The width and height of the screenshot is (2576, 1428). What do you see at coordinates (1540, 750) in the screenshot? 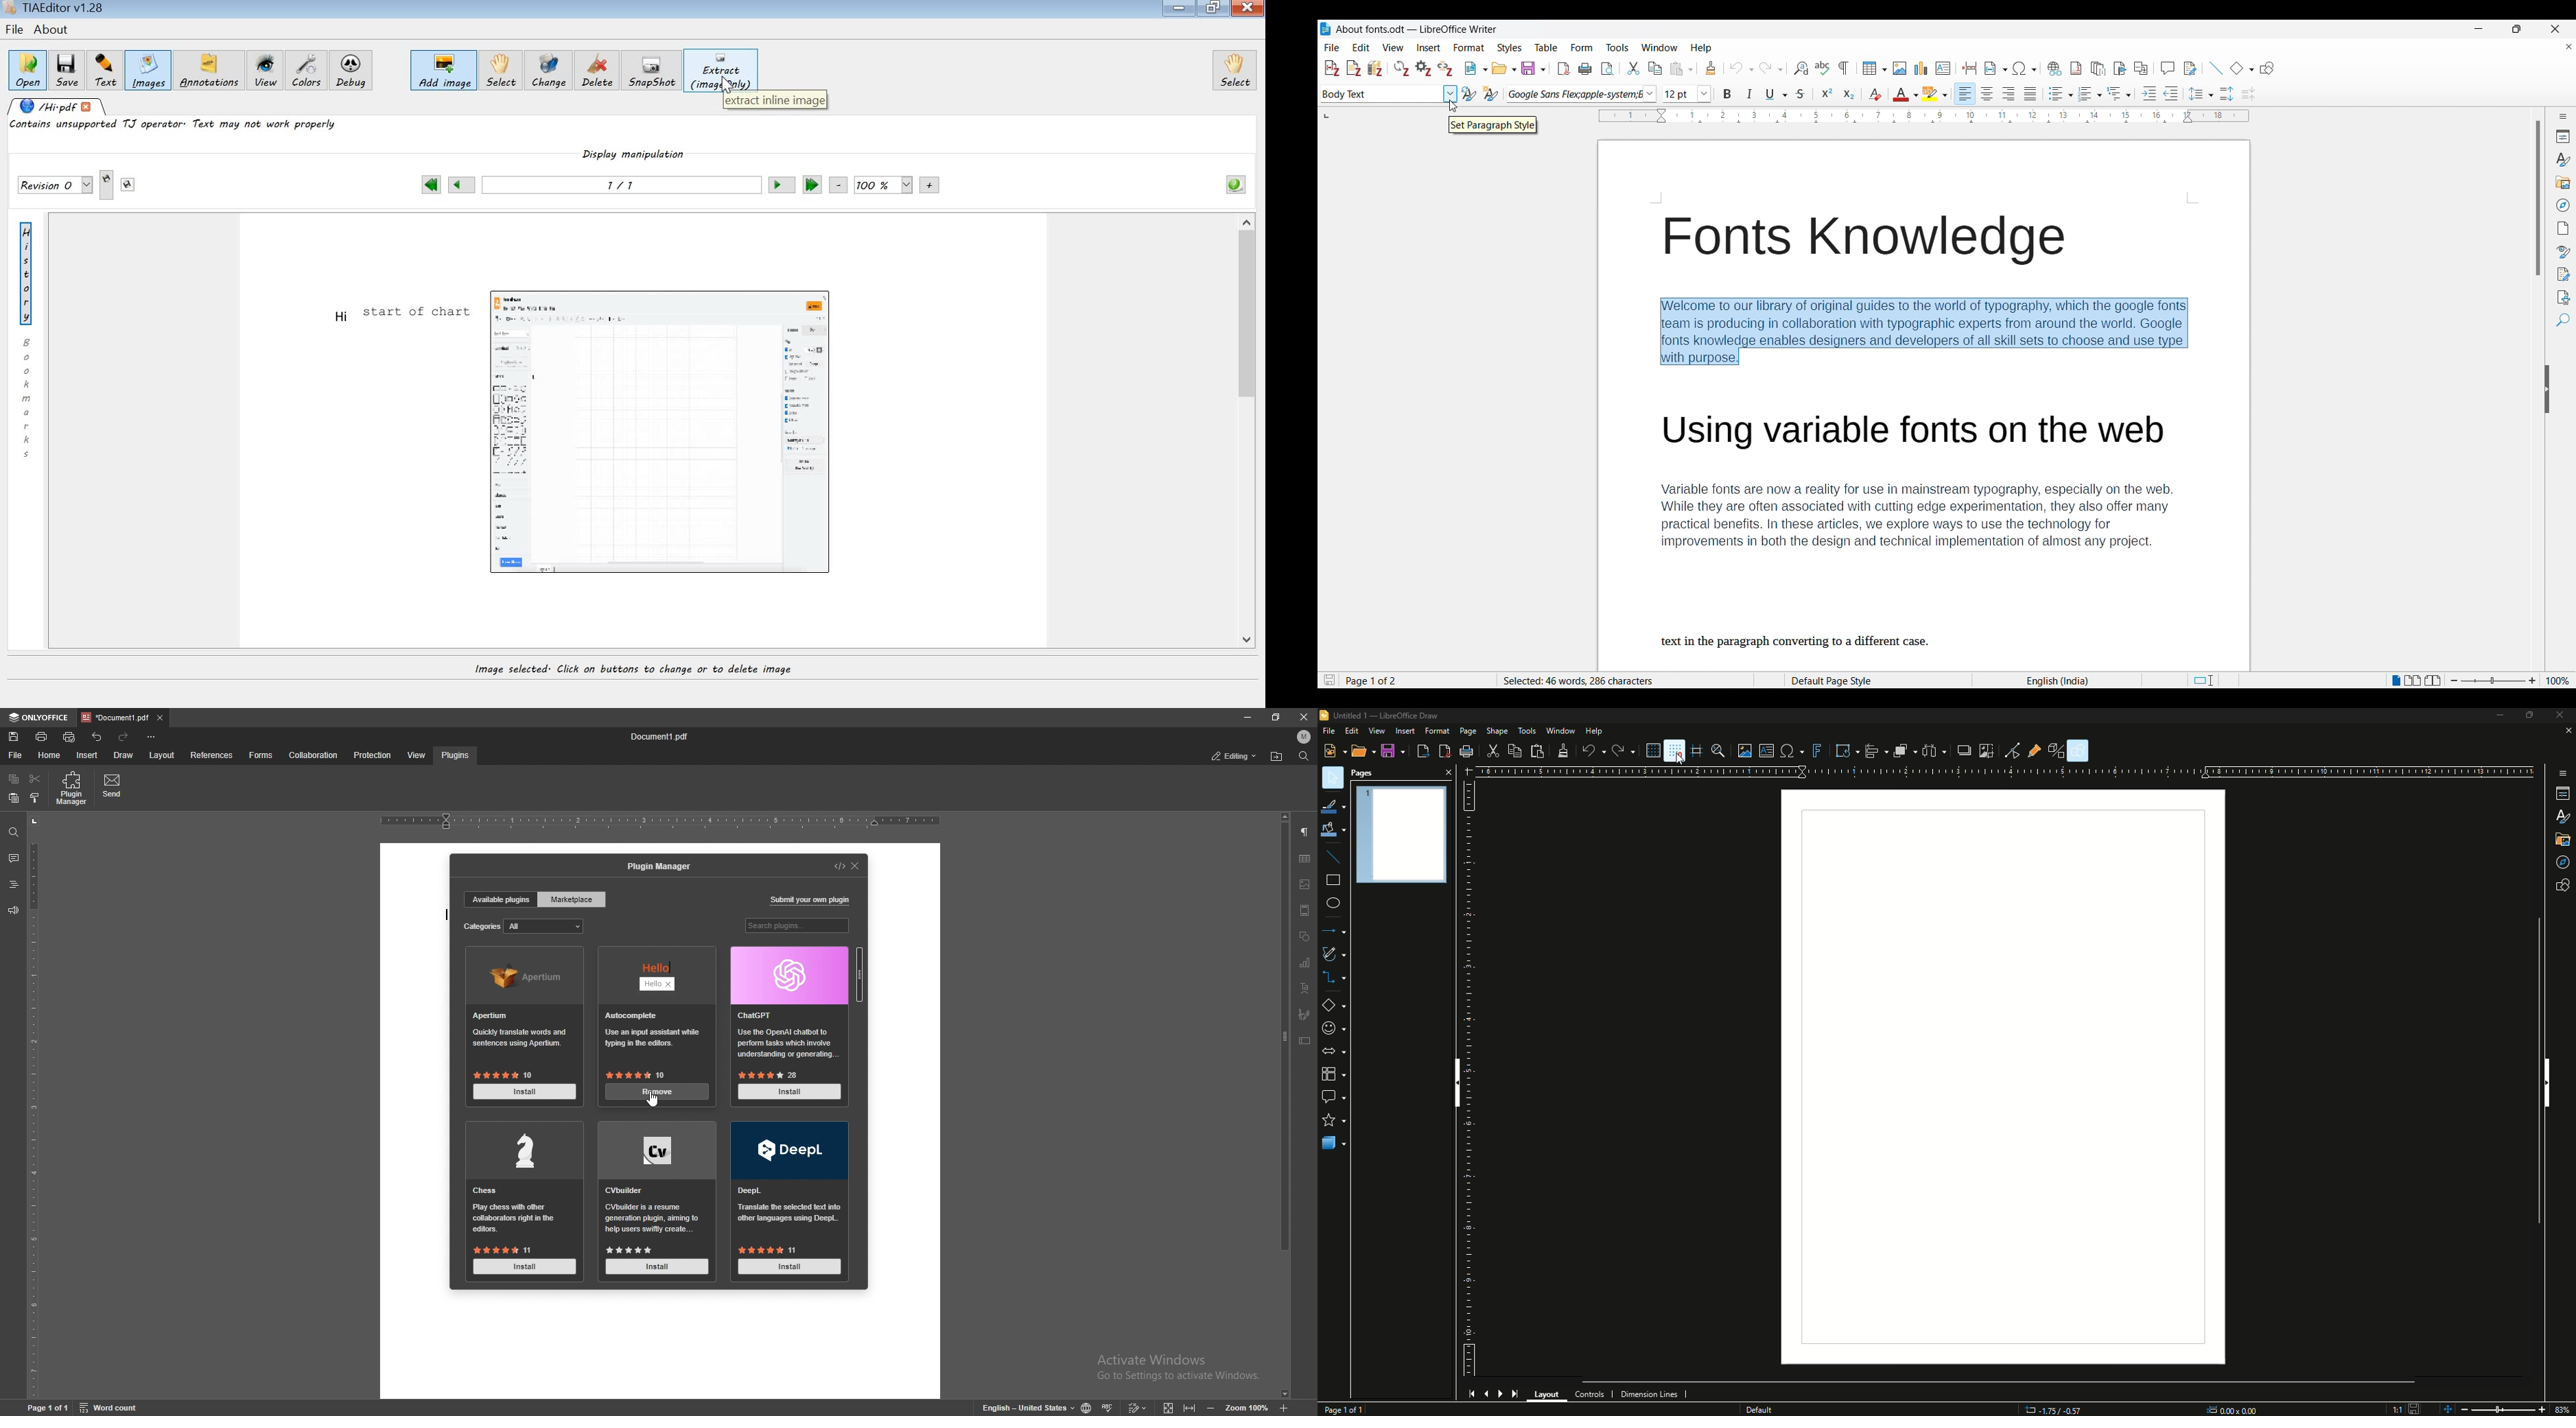
I see `Paste` at bounding box center [1540, 750].